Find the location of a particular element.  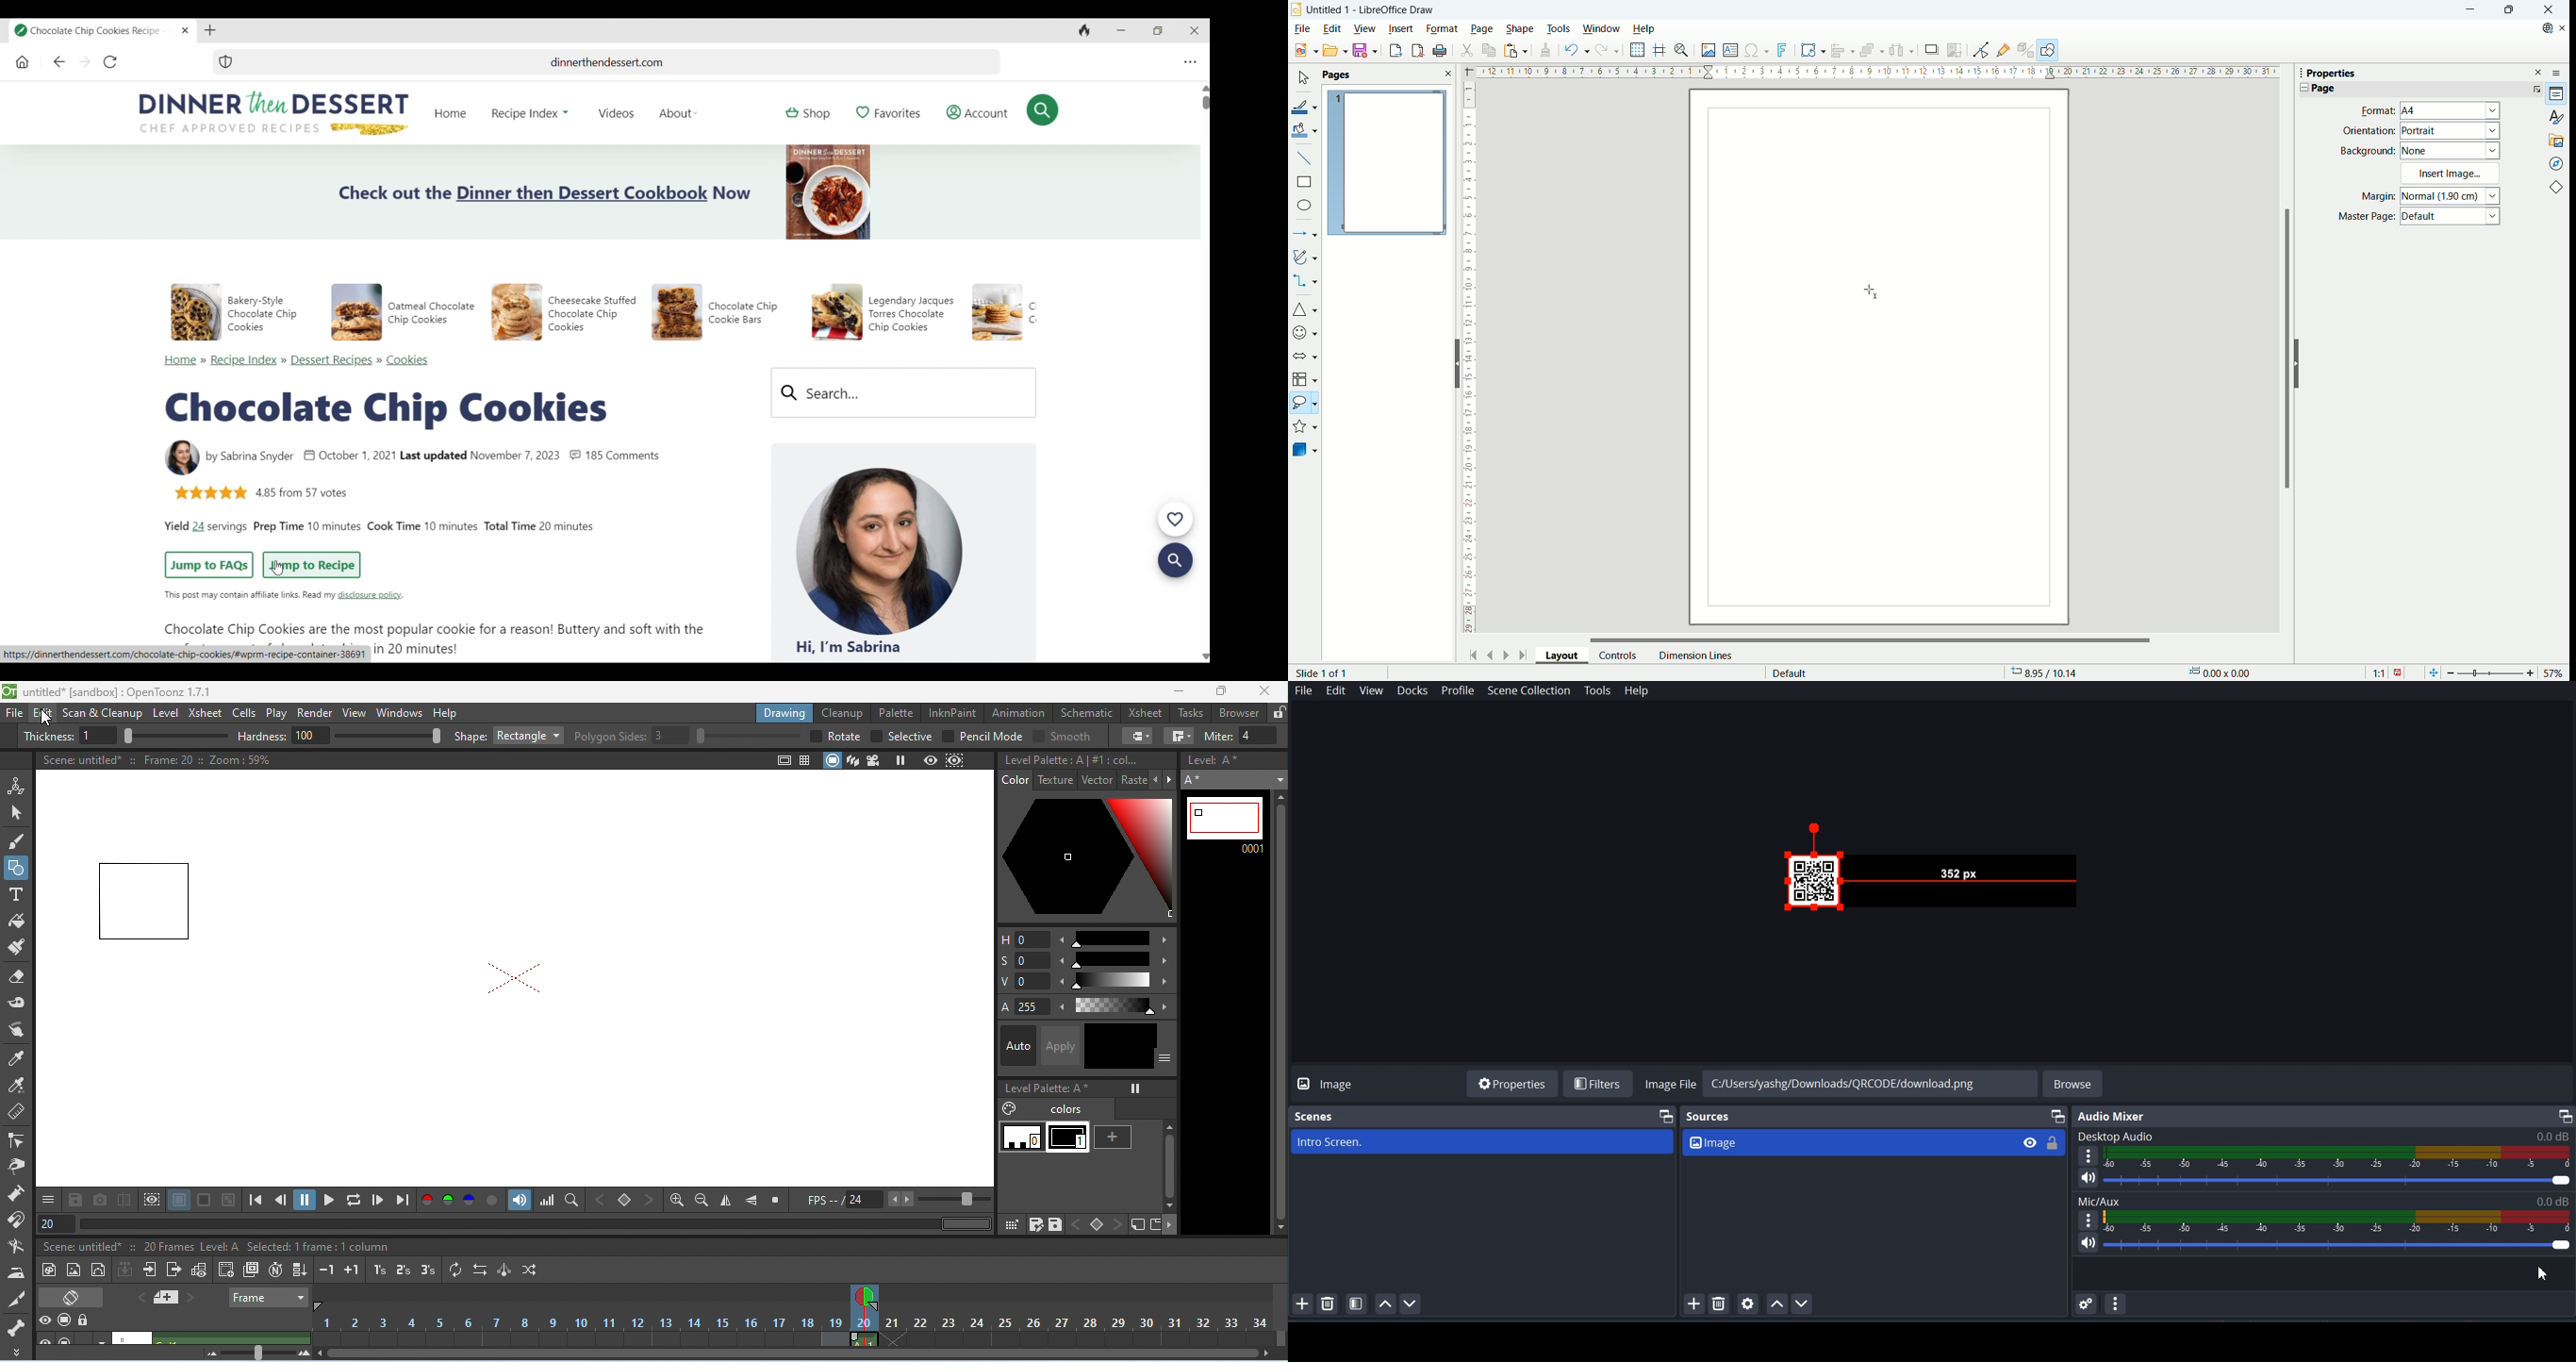

show grid is located at coordinates (1638, 50).